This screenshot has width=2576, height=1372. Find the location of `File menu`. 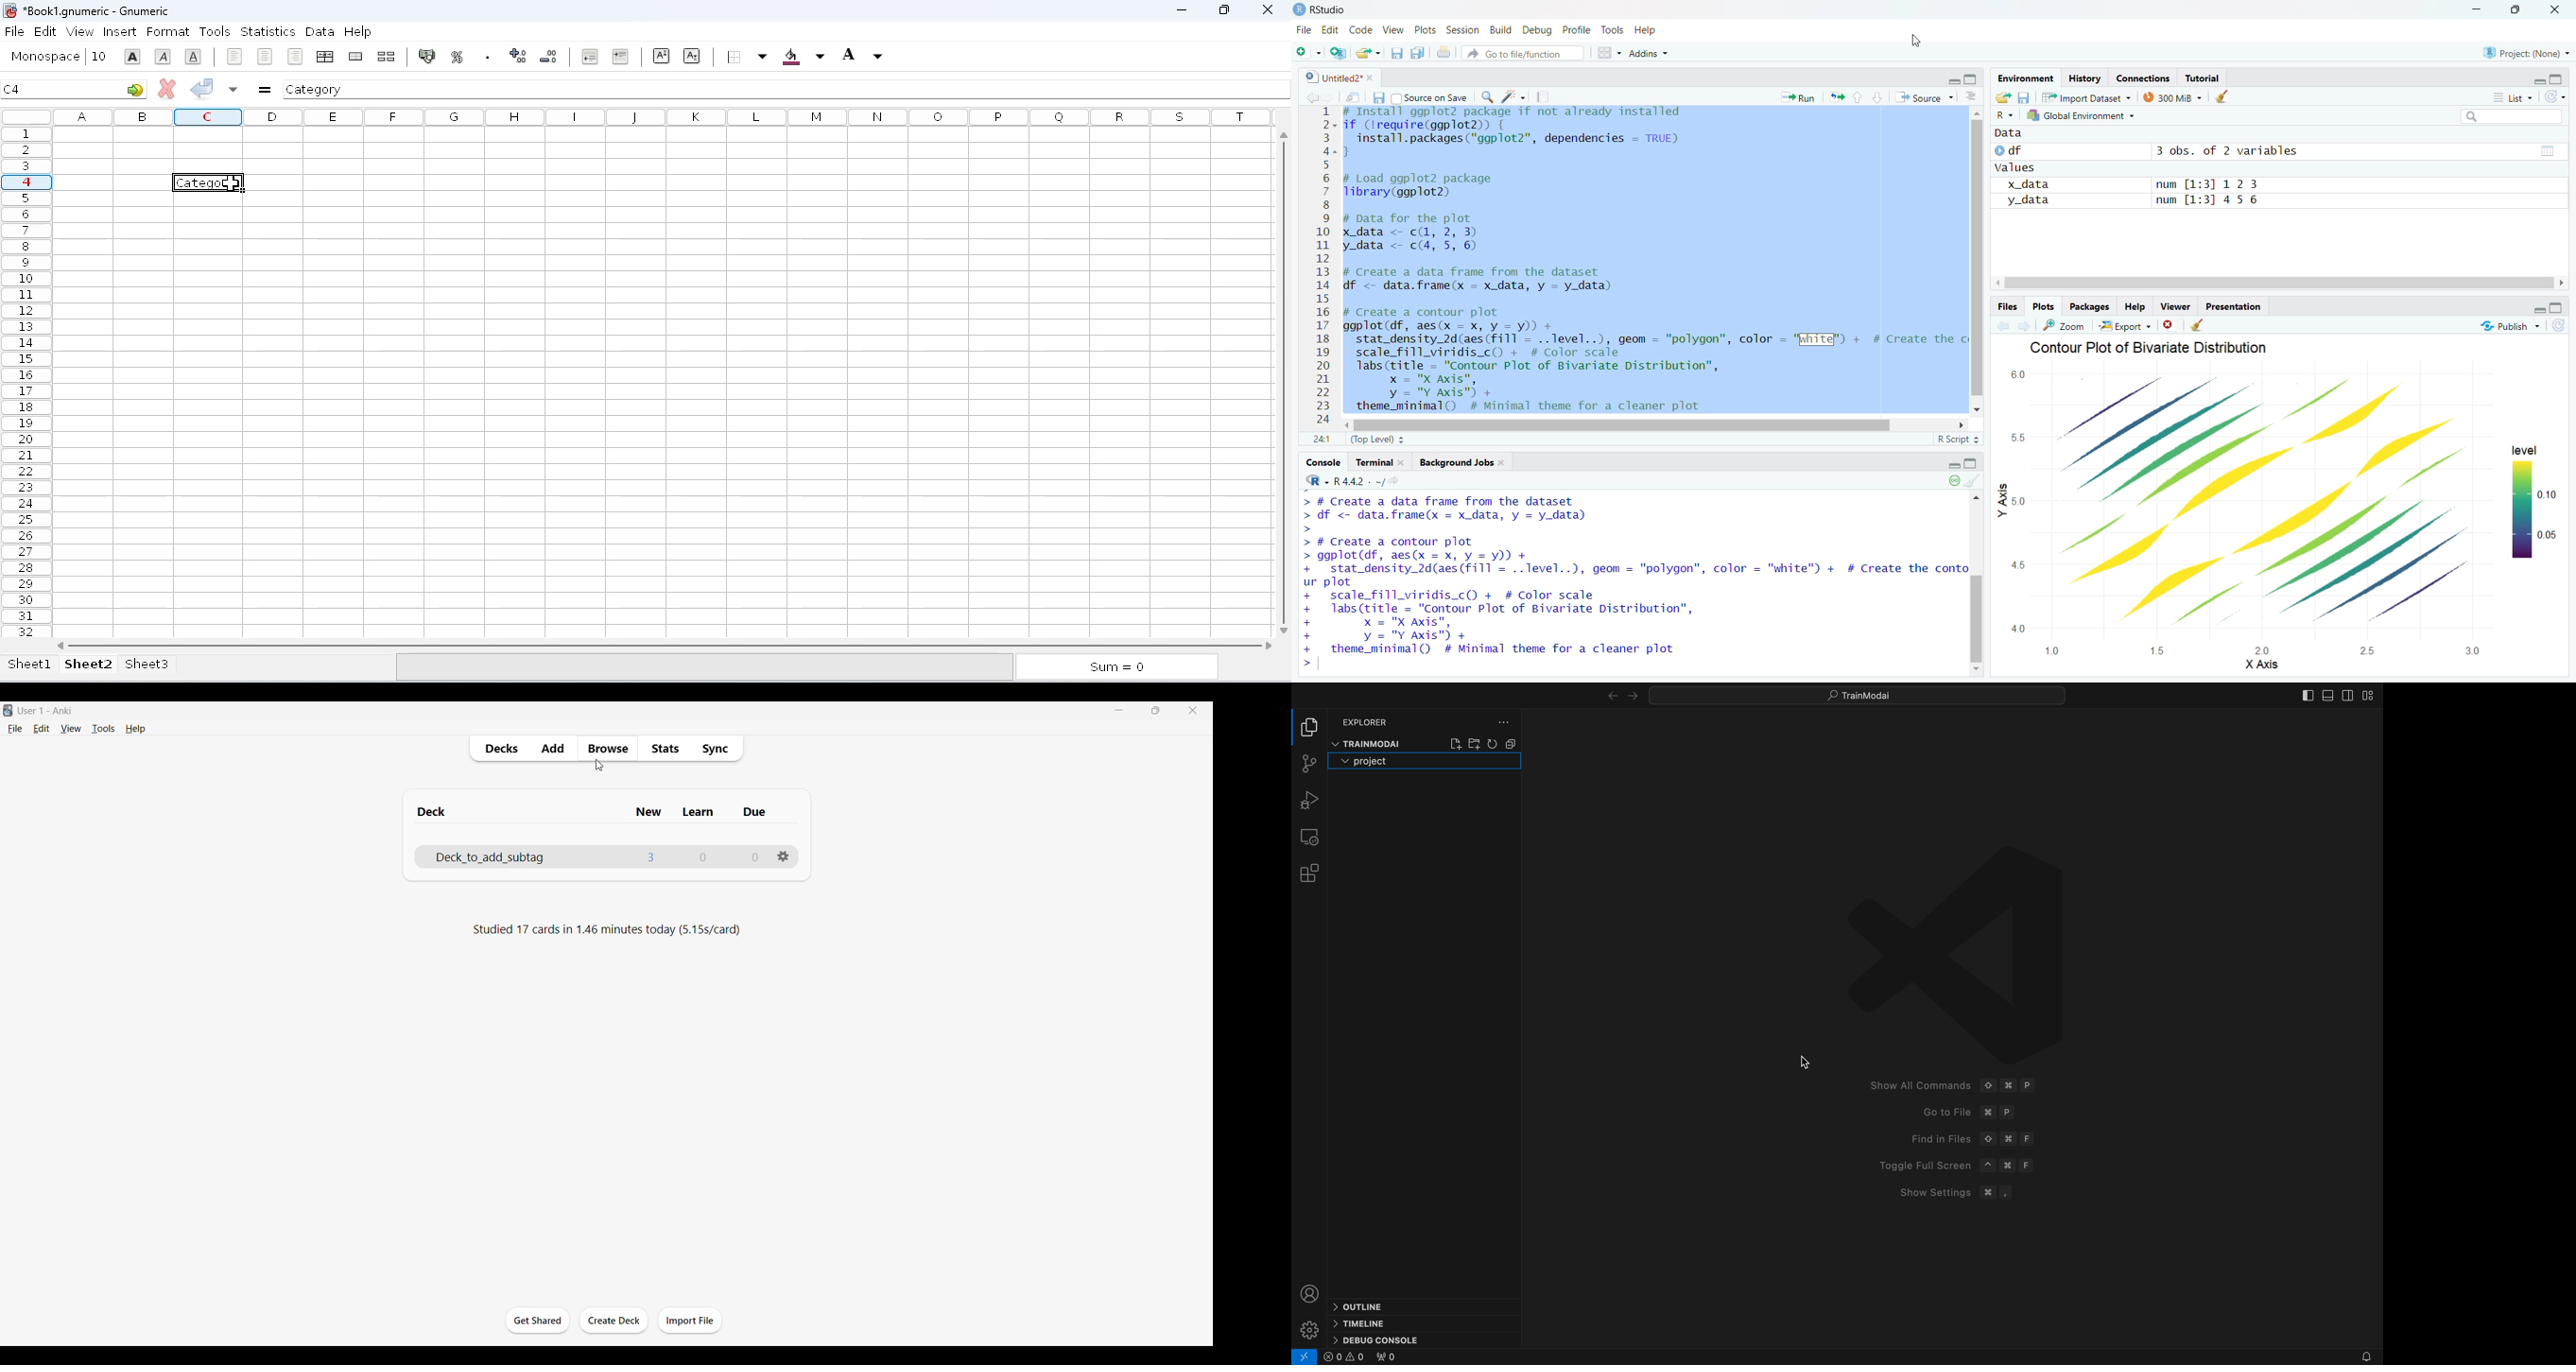

File menu is located at coordinates (15, 729).